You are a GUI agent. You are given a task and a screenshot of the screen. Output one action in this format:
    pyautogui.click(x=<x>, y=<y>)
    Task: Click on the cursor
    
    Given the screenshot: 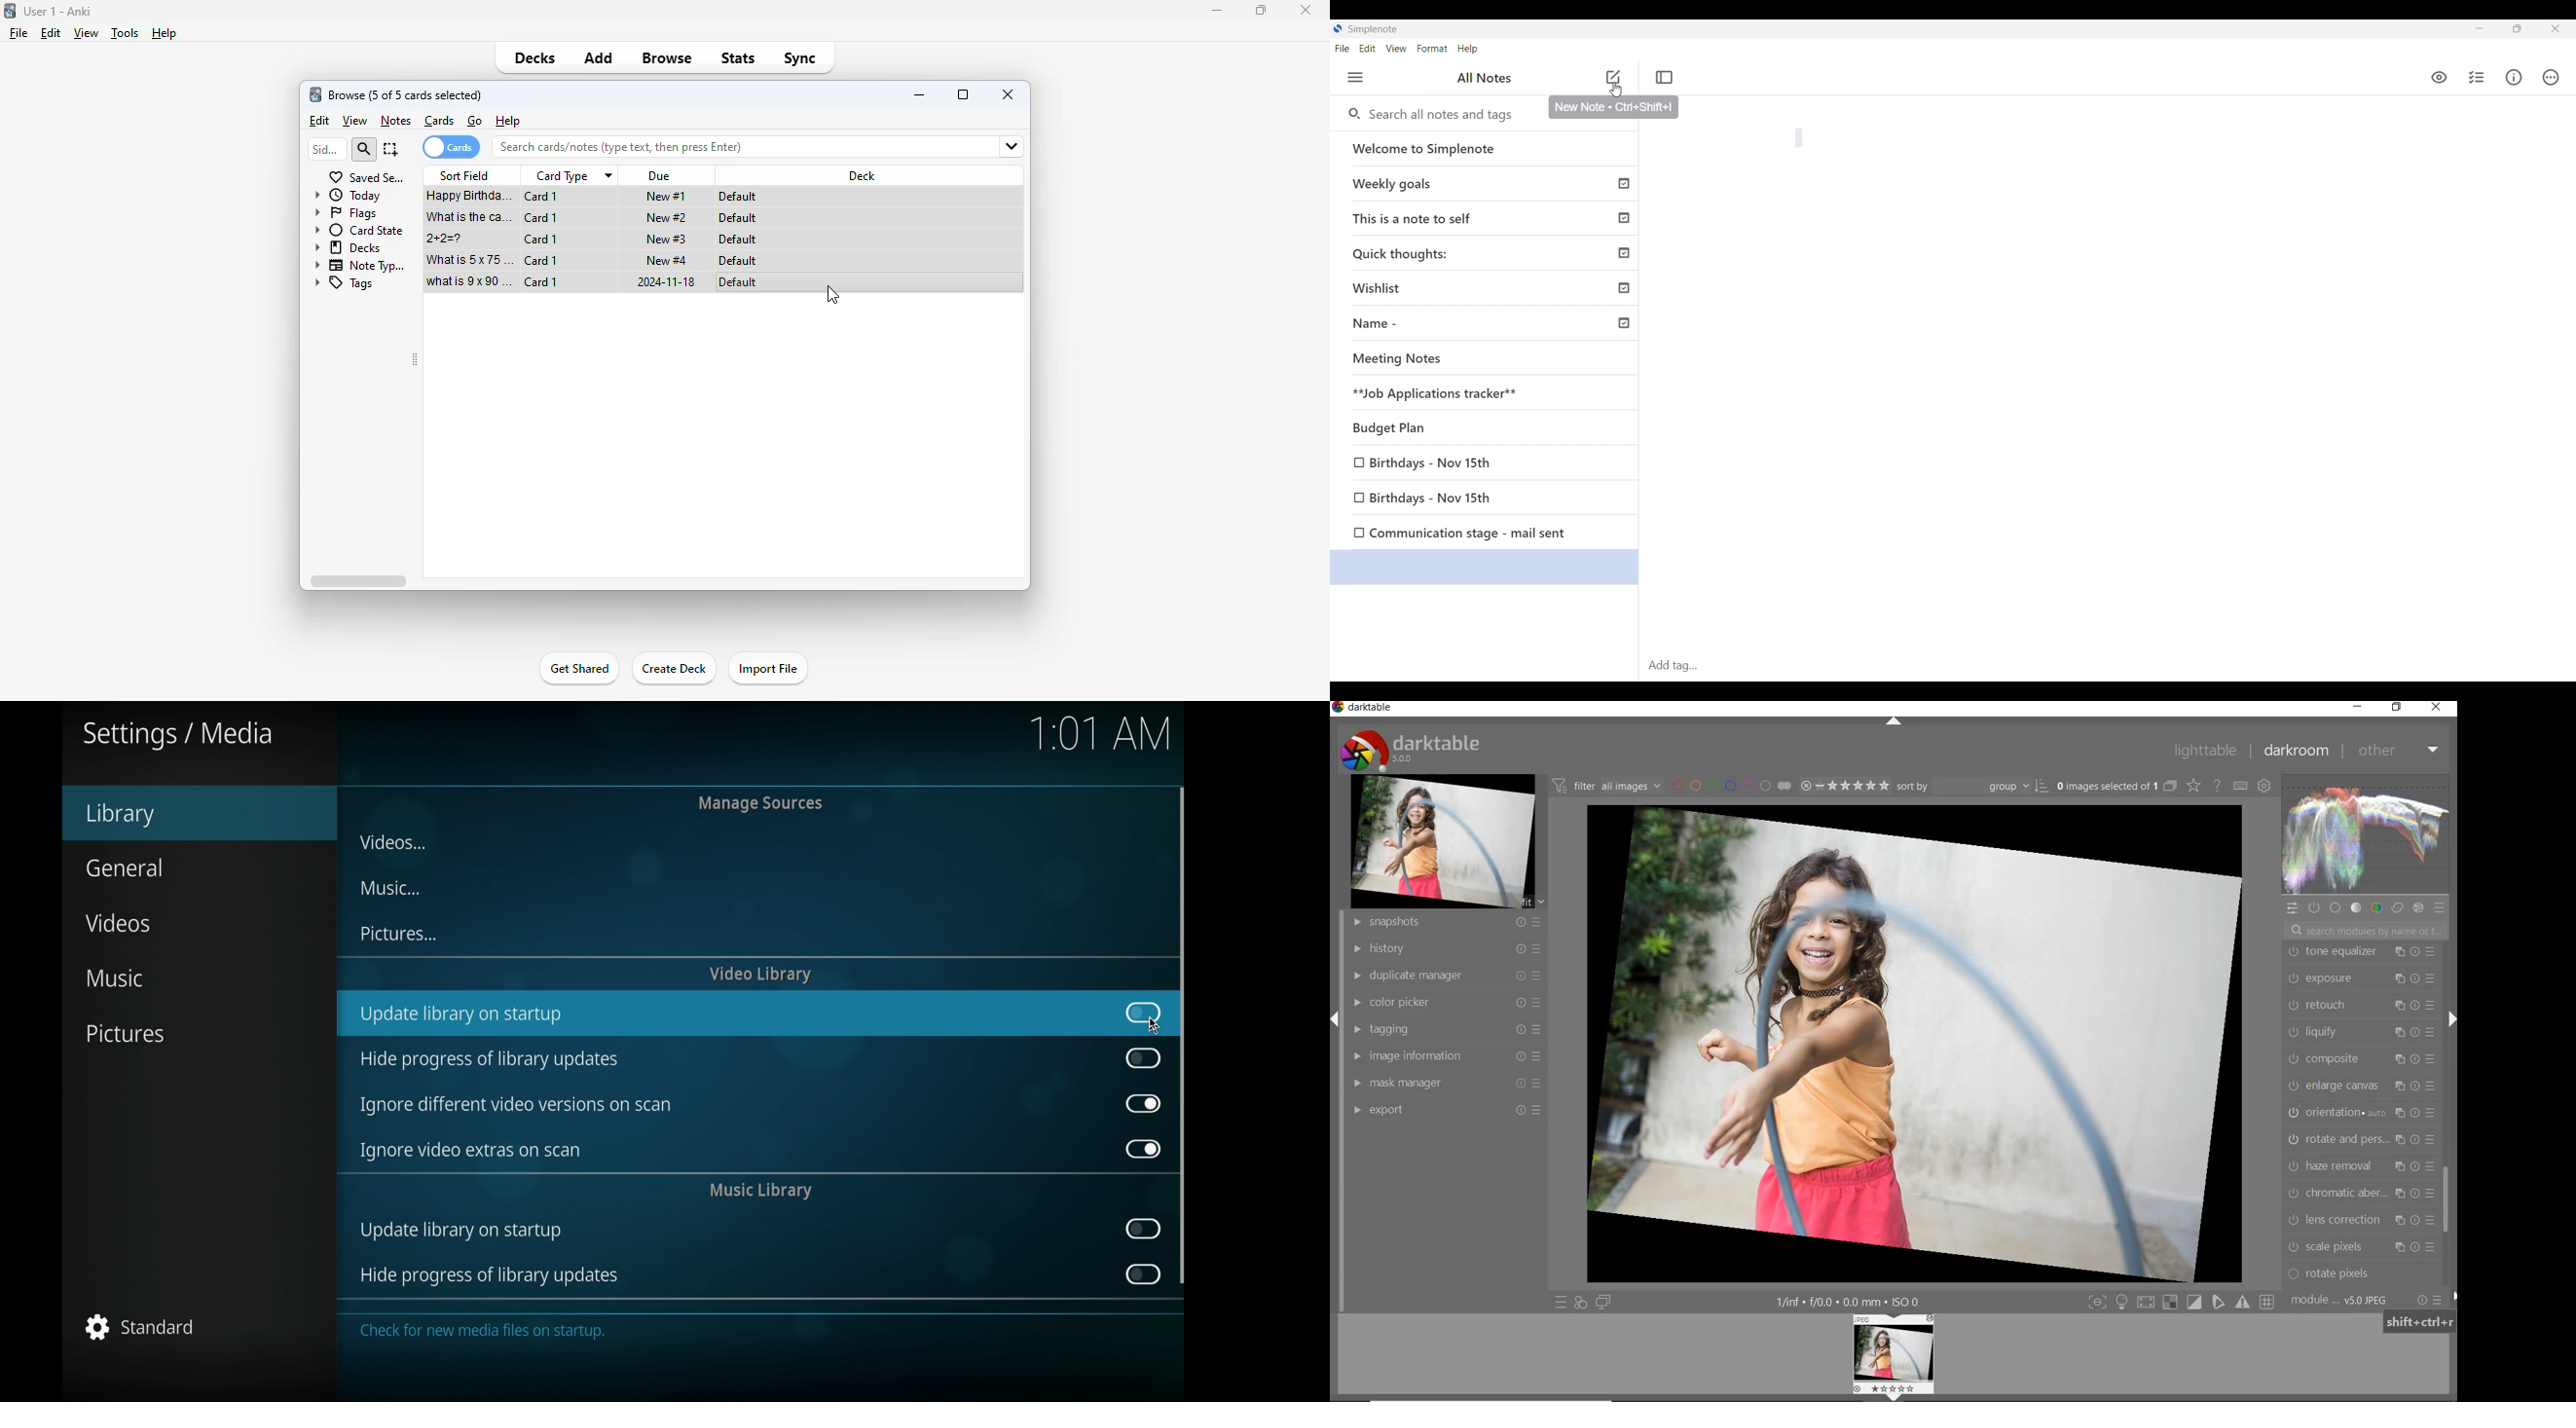 What is the action you would take?
    pyautogui.click(x=1156, y=1024)
    